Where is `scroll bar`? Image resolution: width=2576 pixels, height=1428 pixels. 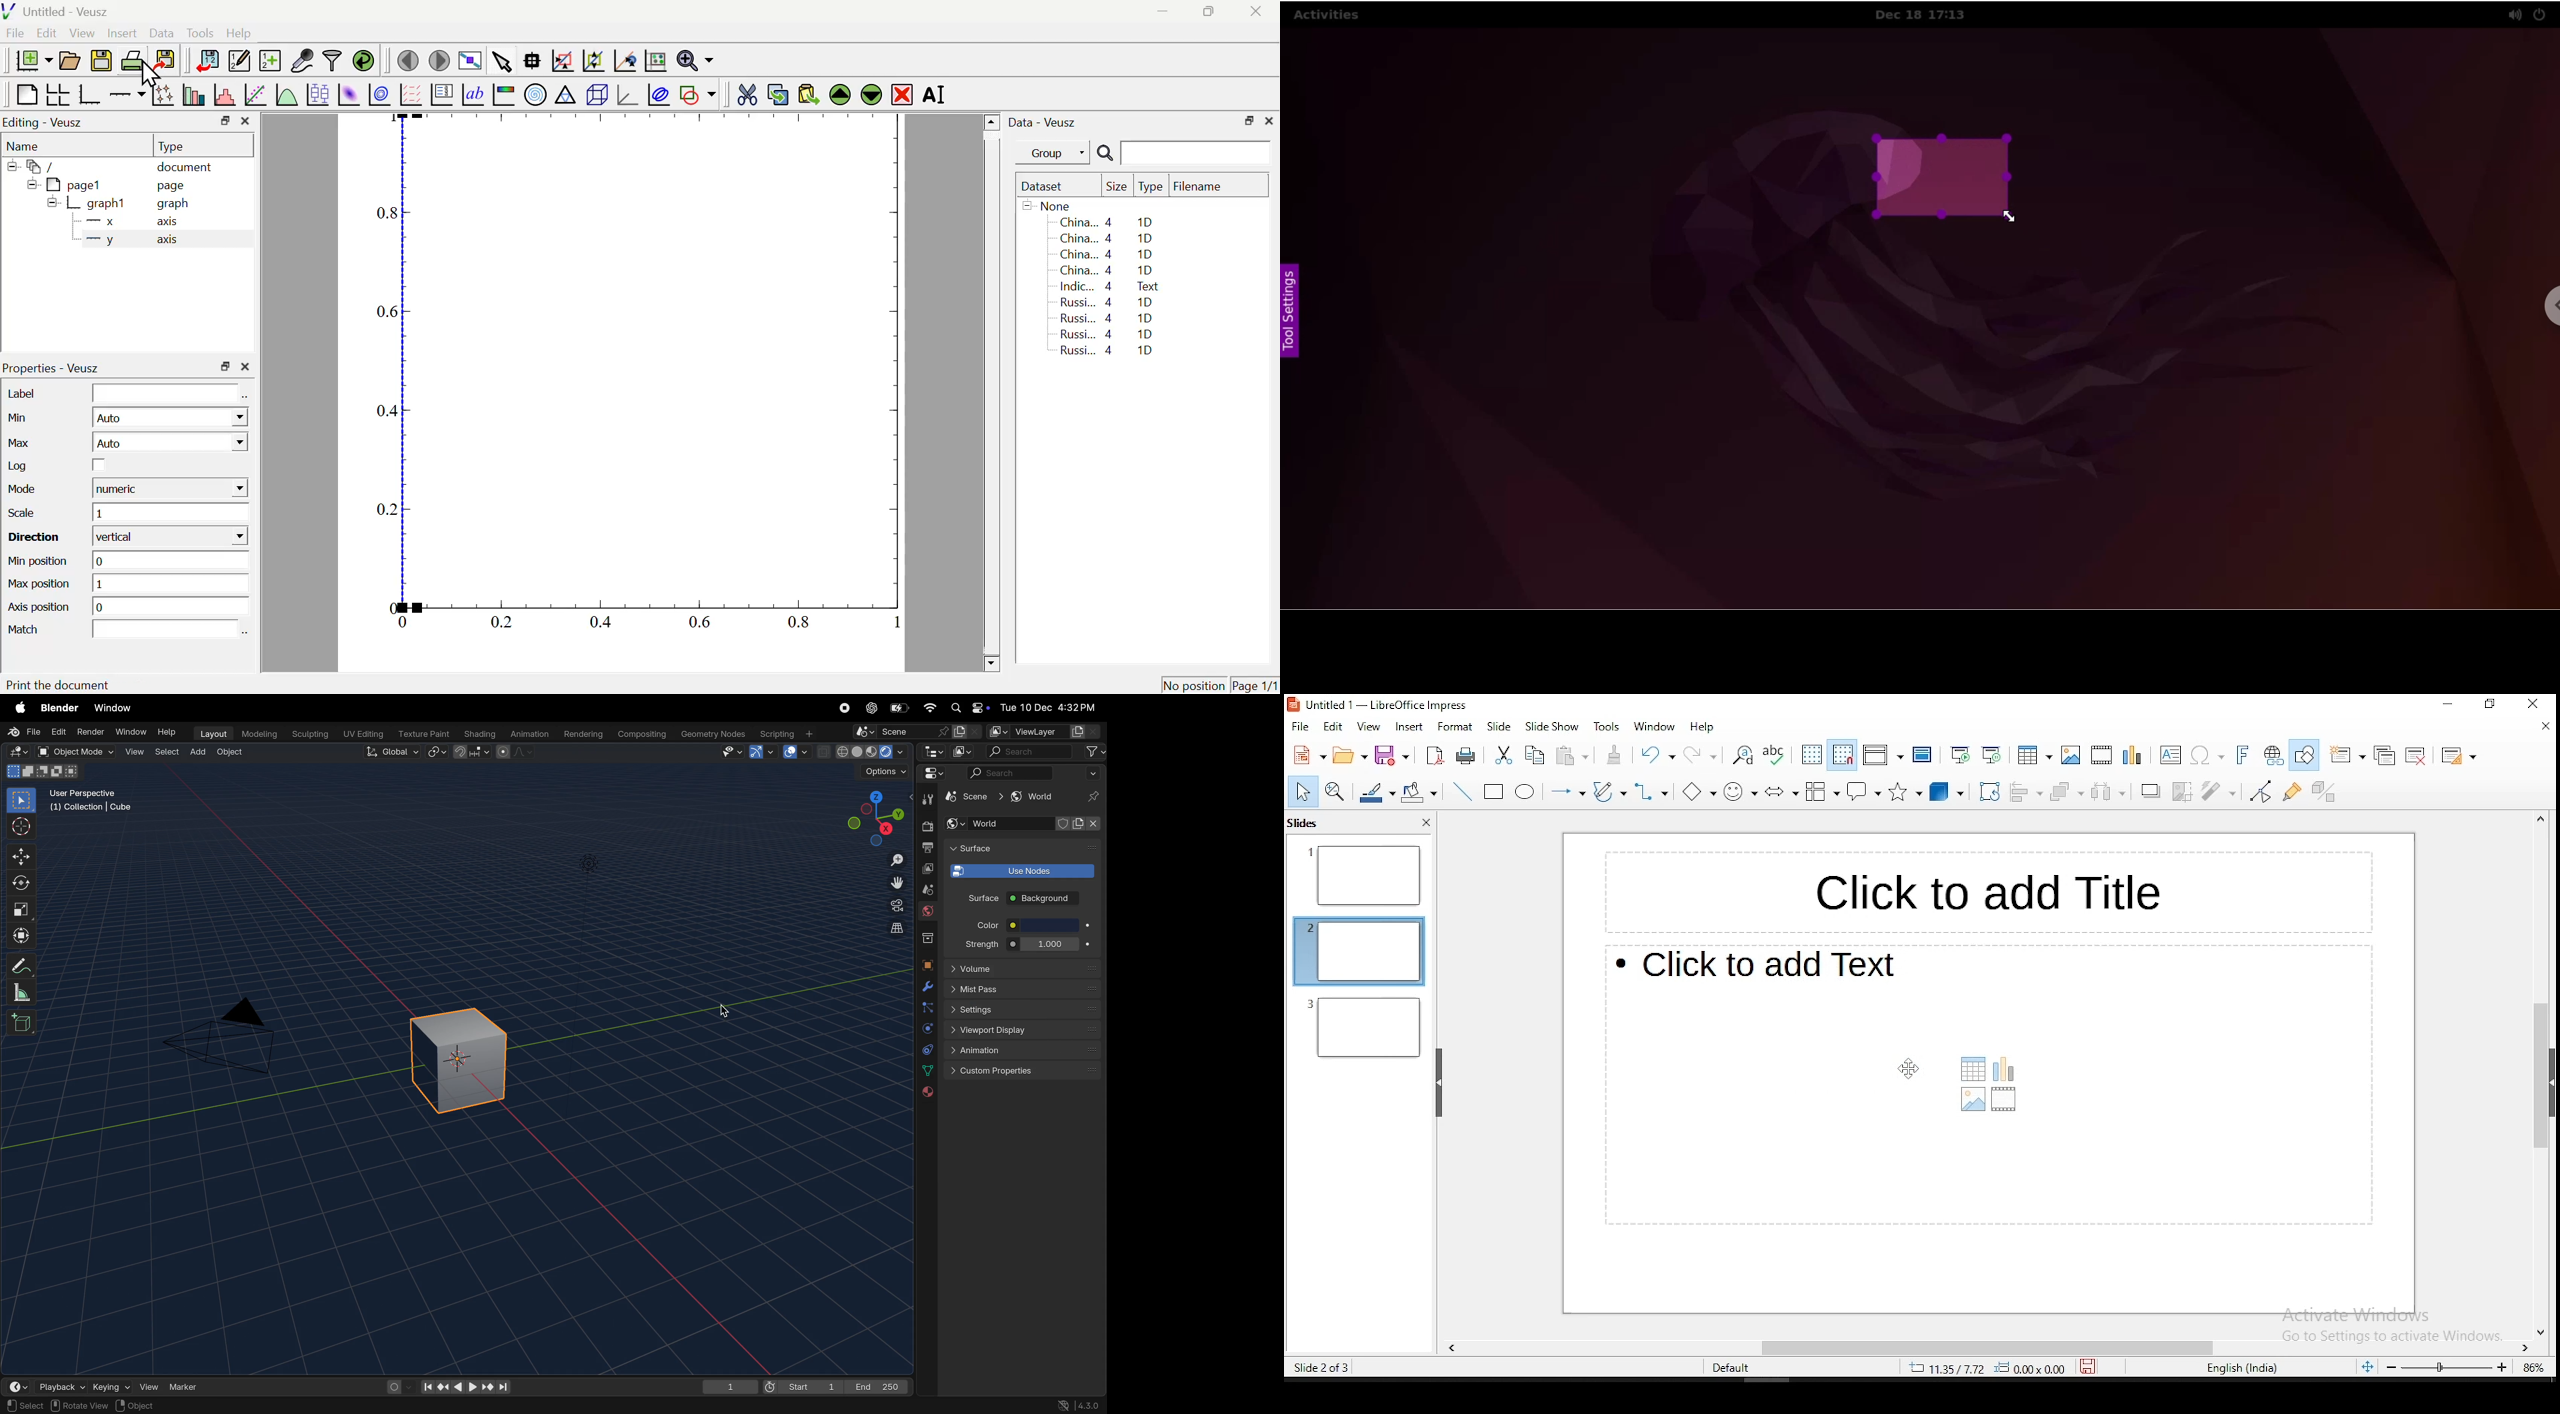 scroll bar is located at coordinates (1991, 1345).